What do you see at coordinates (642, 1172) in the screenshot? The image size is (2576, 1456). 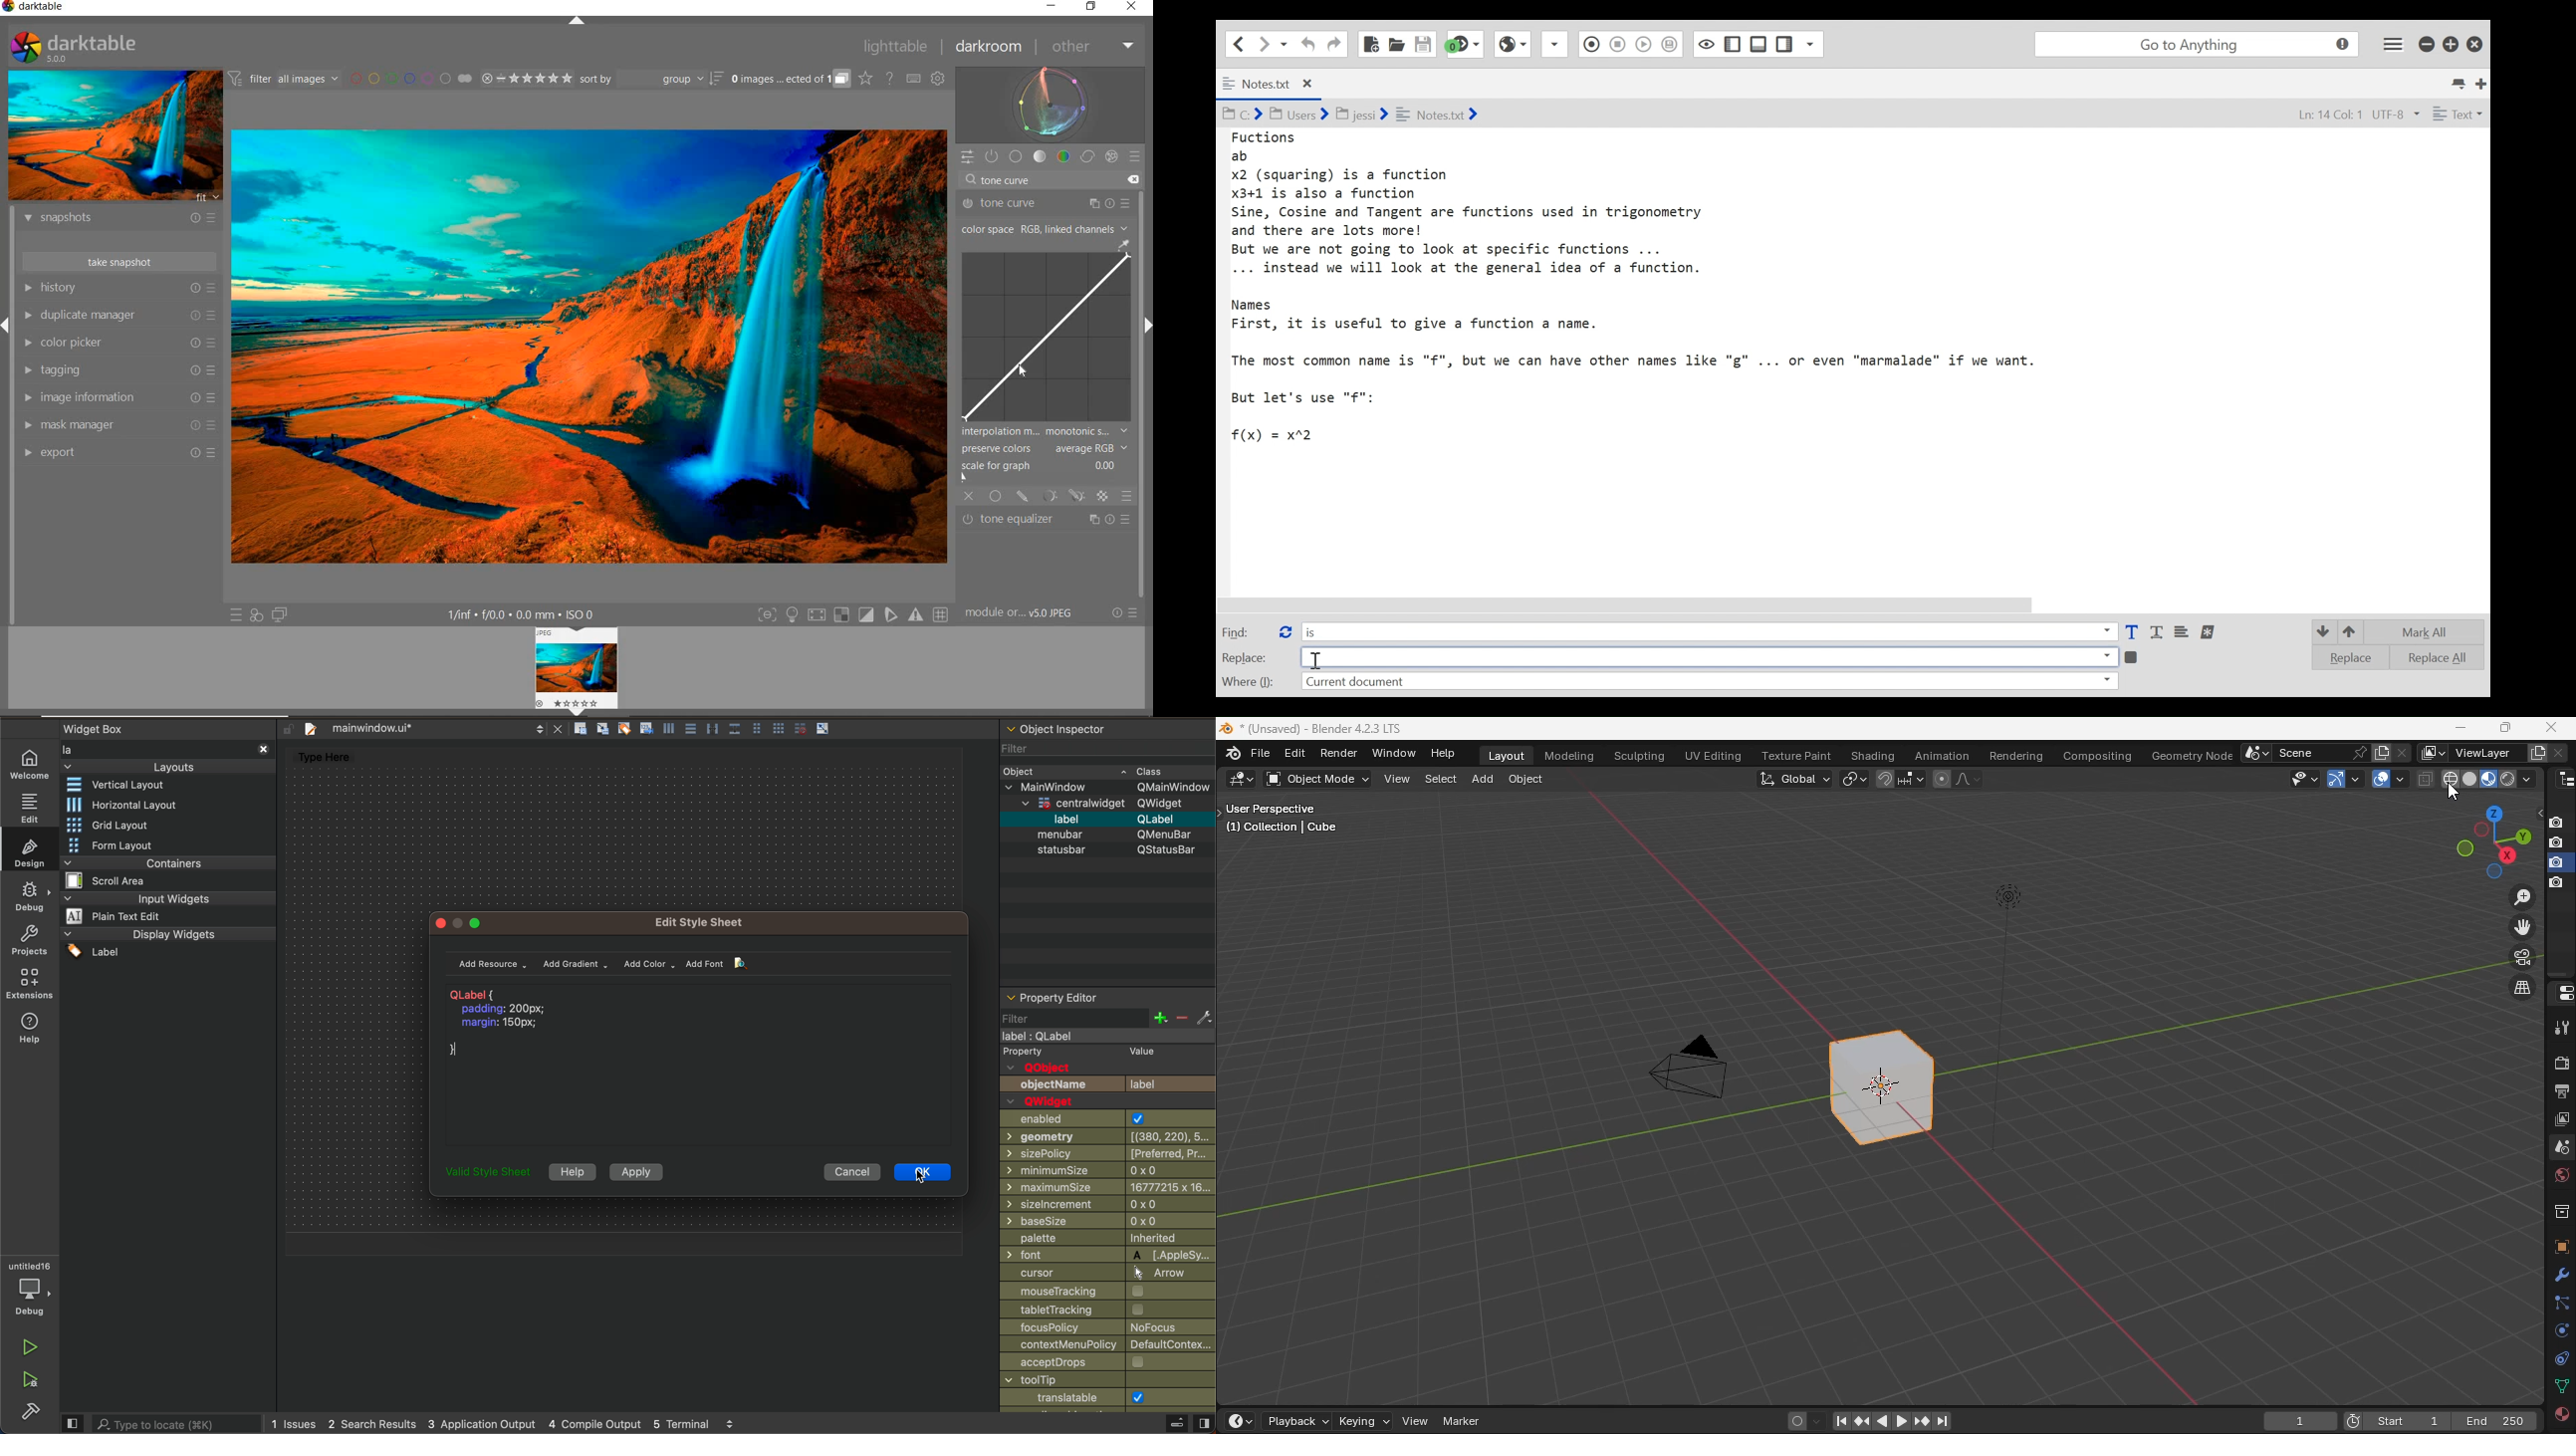 I see `apply` at bounding box center [642, 1172].